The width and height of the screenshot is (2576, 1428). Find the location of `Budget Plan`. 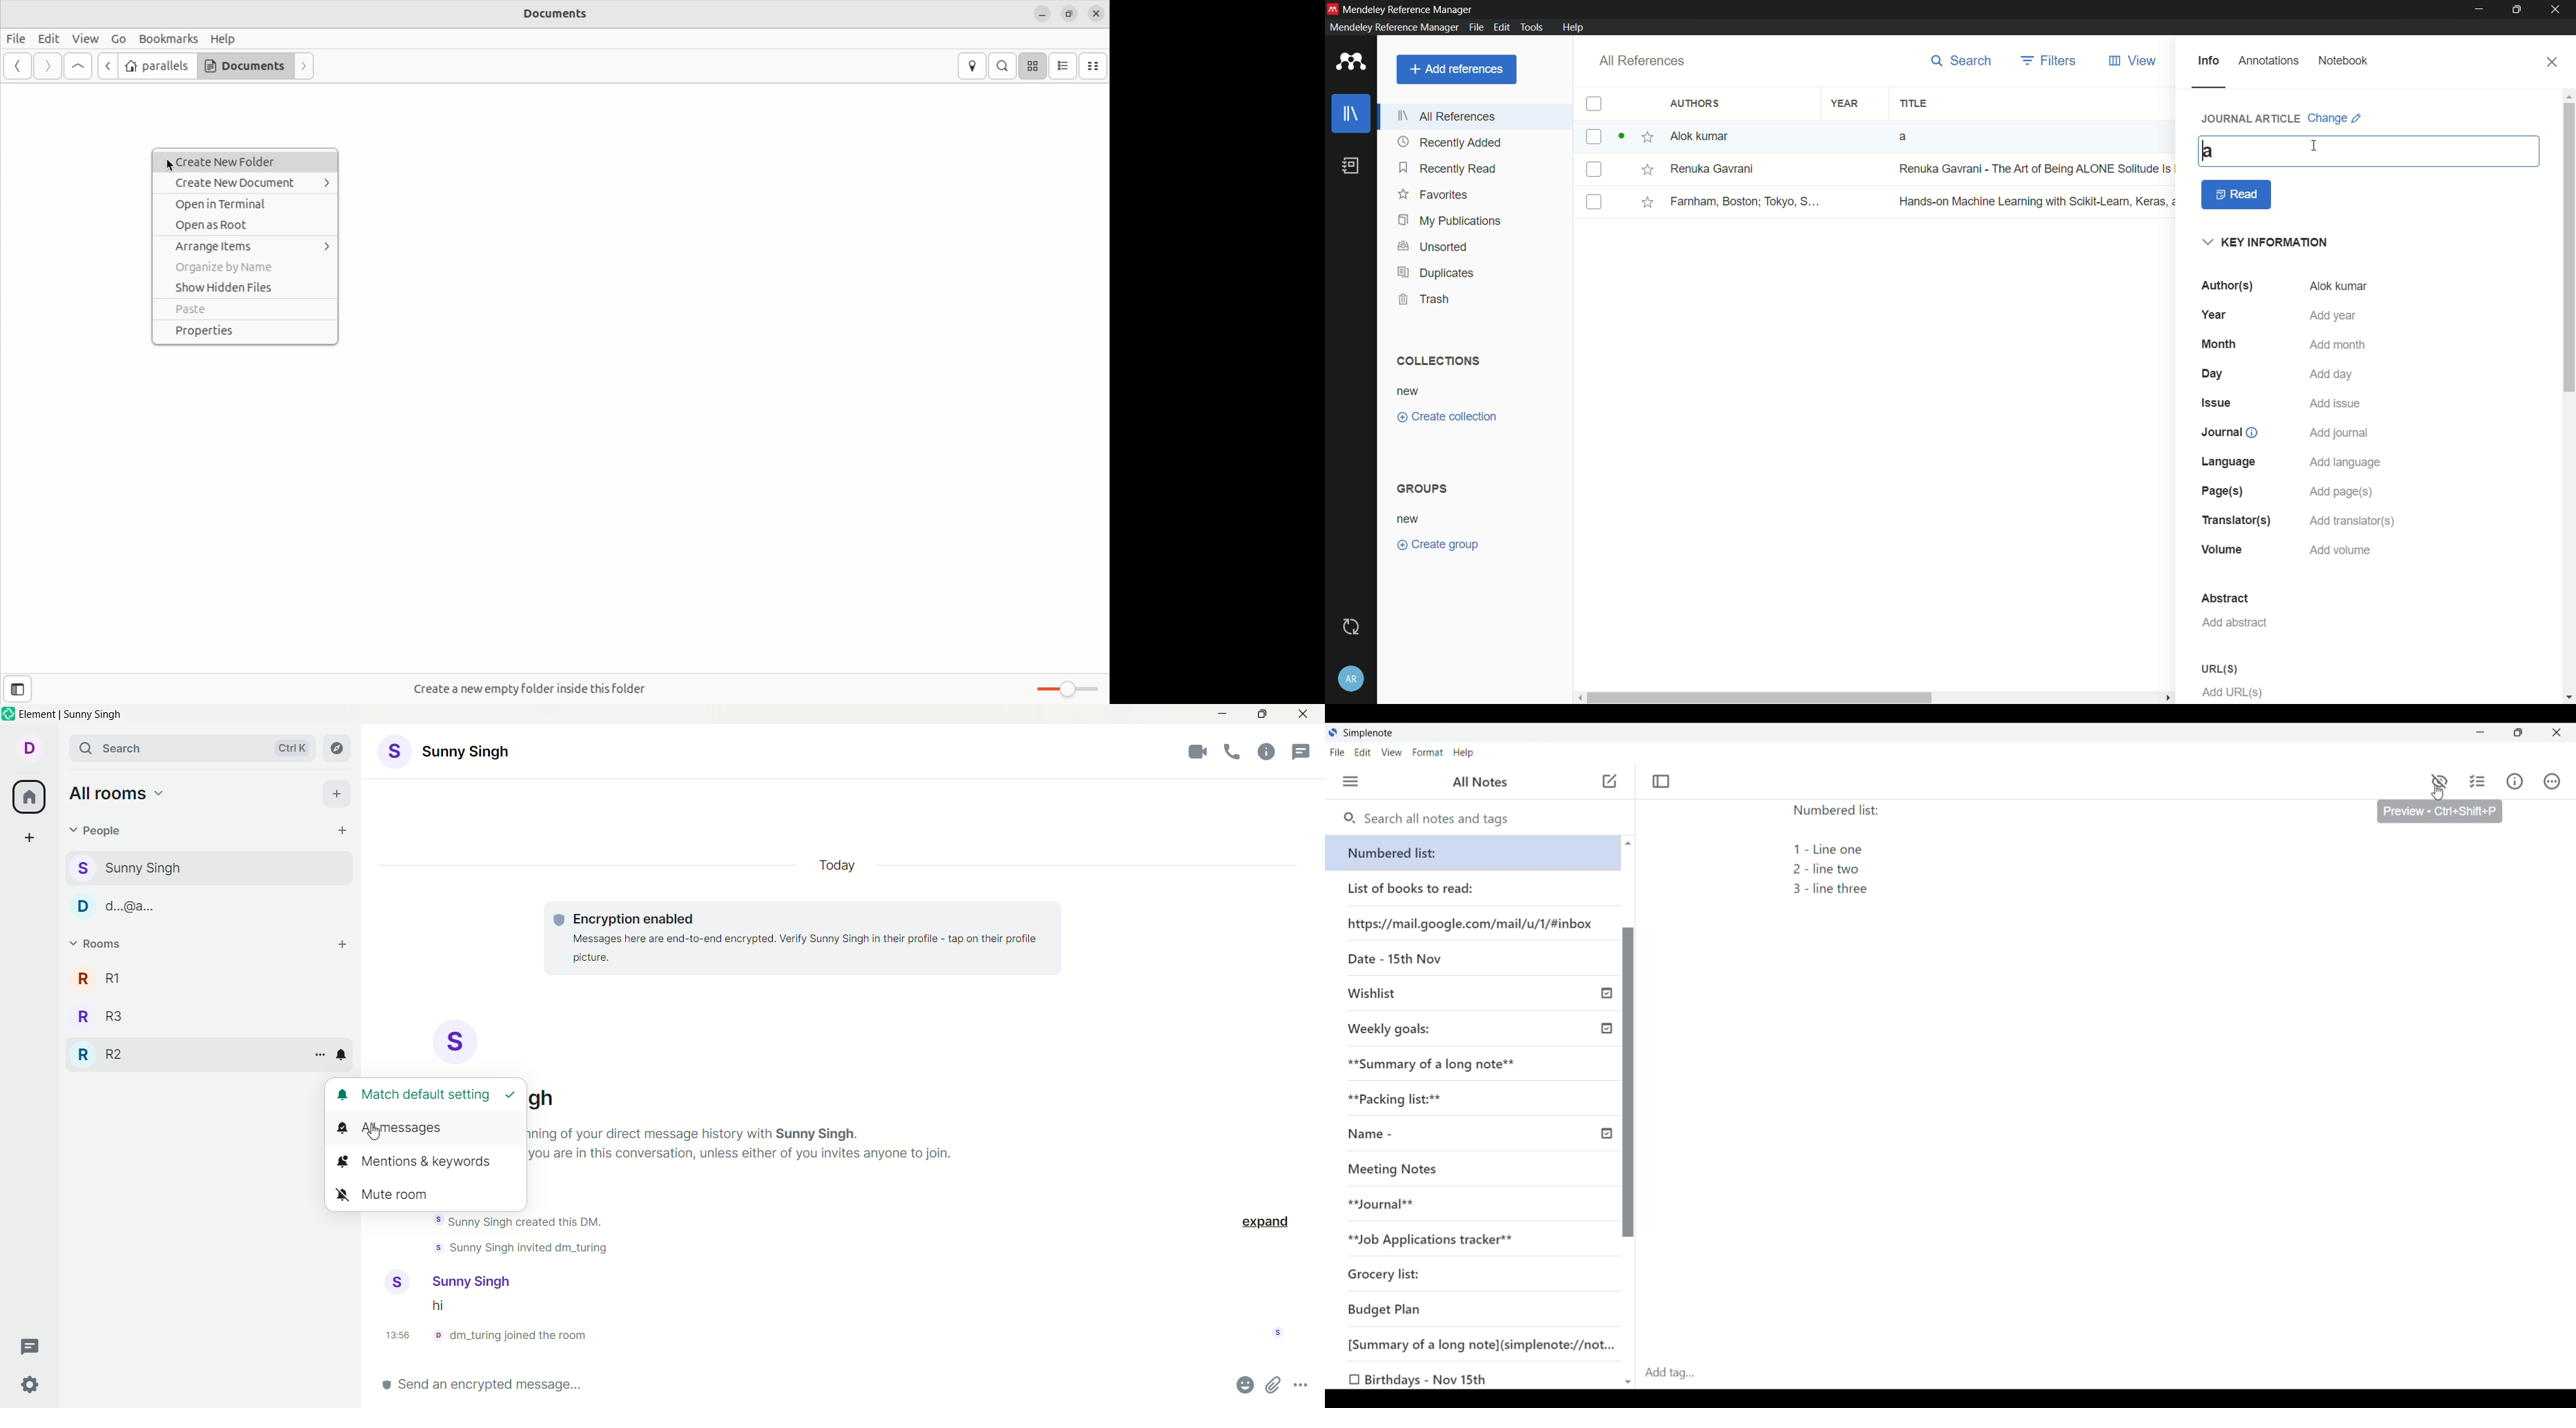

Budget Plan is located at coordinates (1391, 1310).